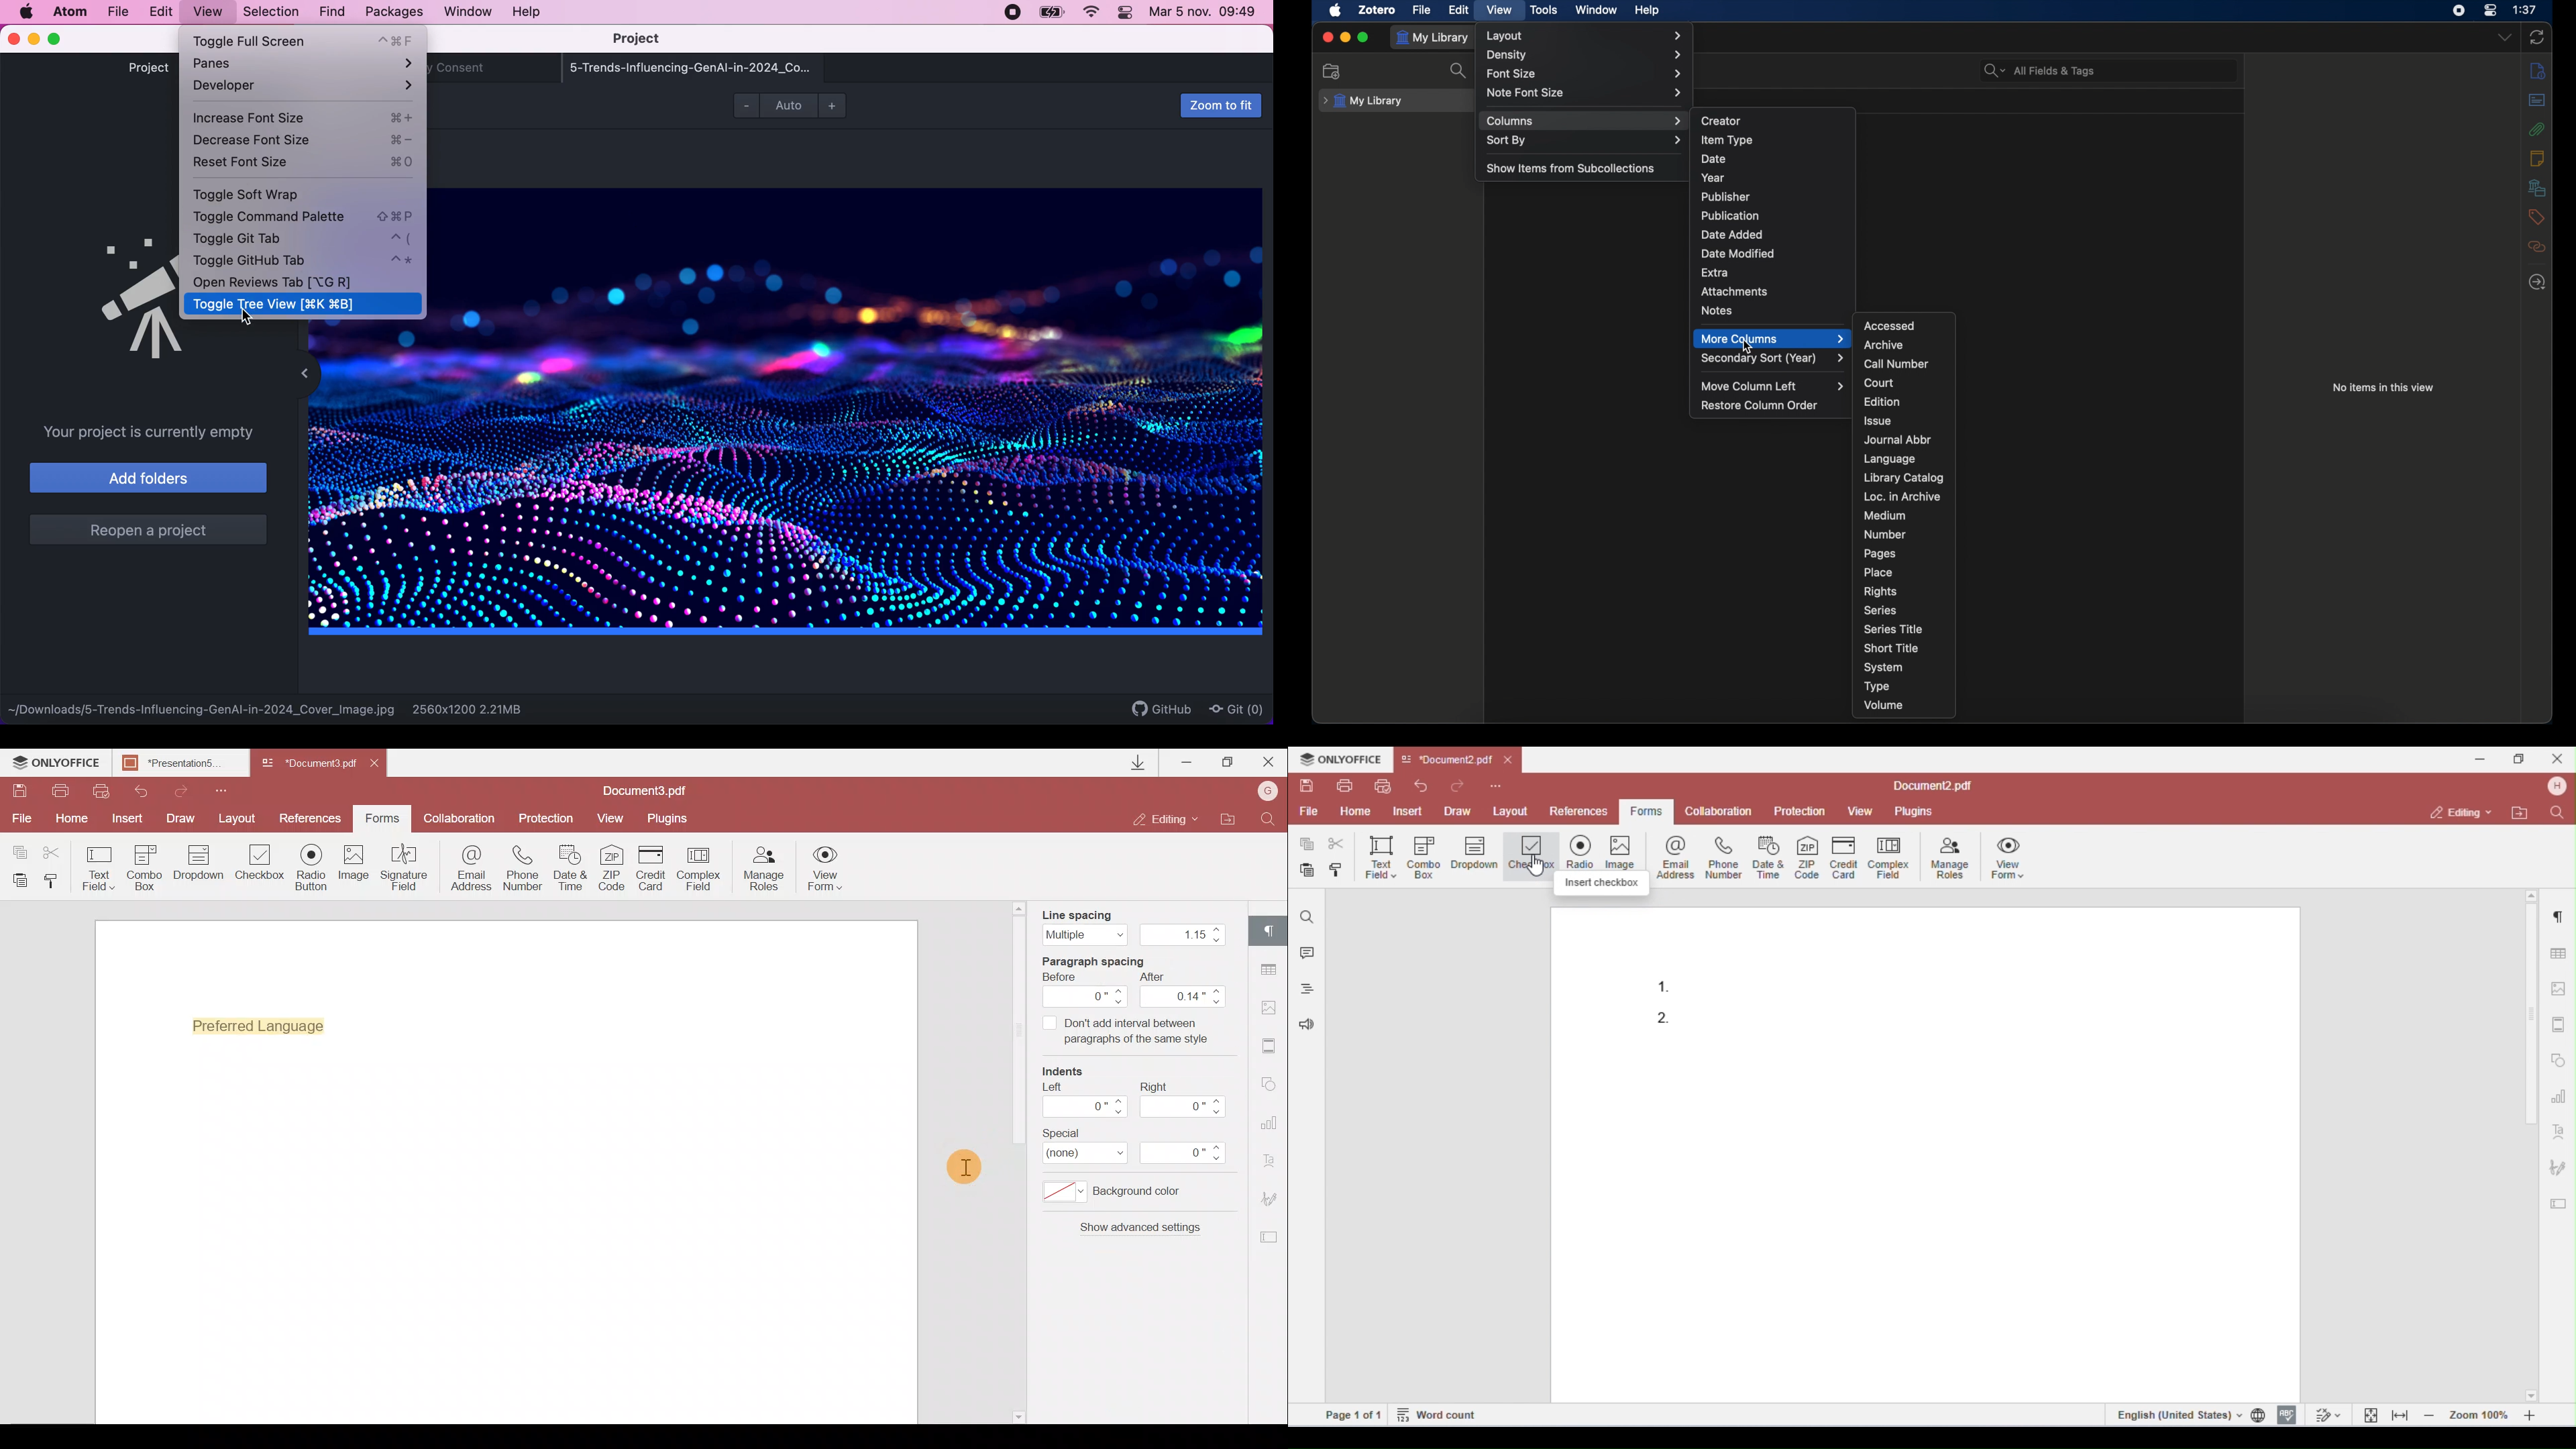  Describe the element at coordinates (1123, 1031) in the screenshot. I see `Don't add interval between
paragraphs of the same style` at that location.